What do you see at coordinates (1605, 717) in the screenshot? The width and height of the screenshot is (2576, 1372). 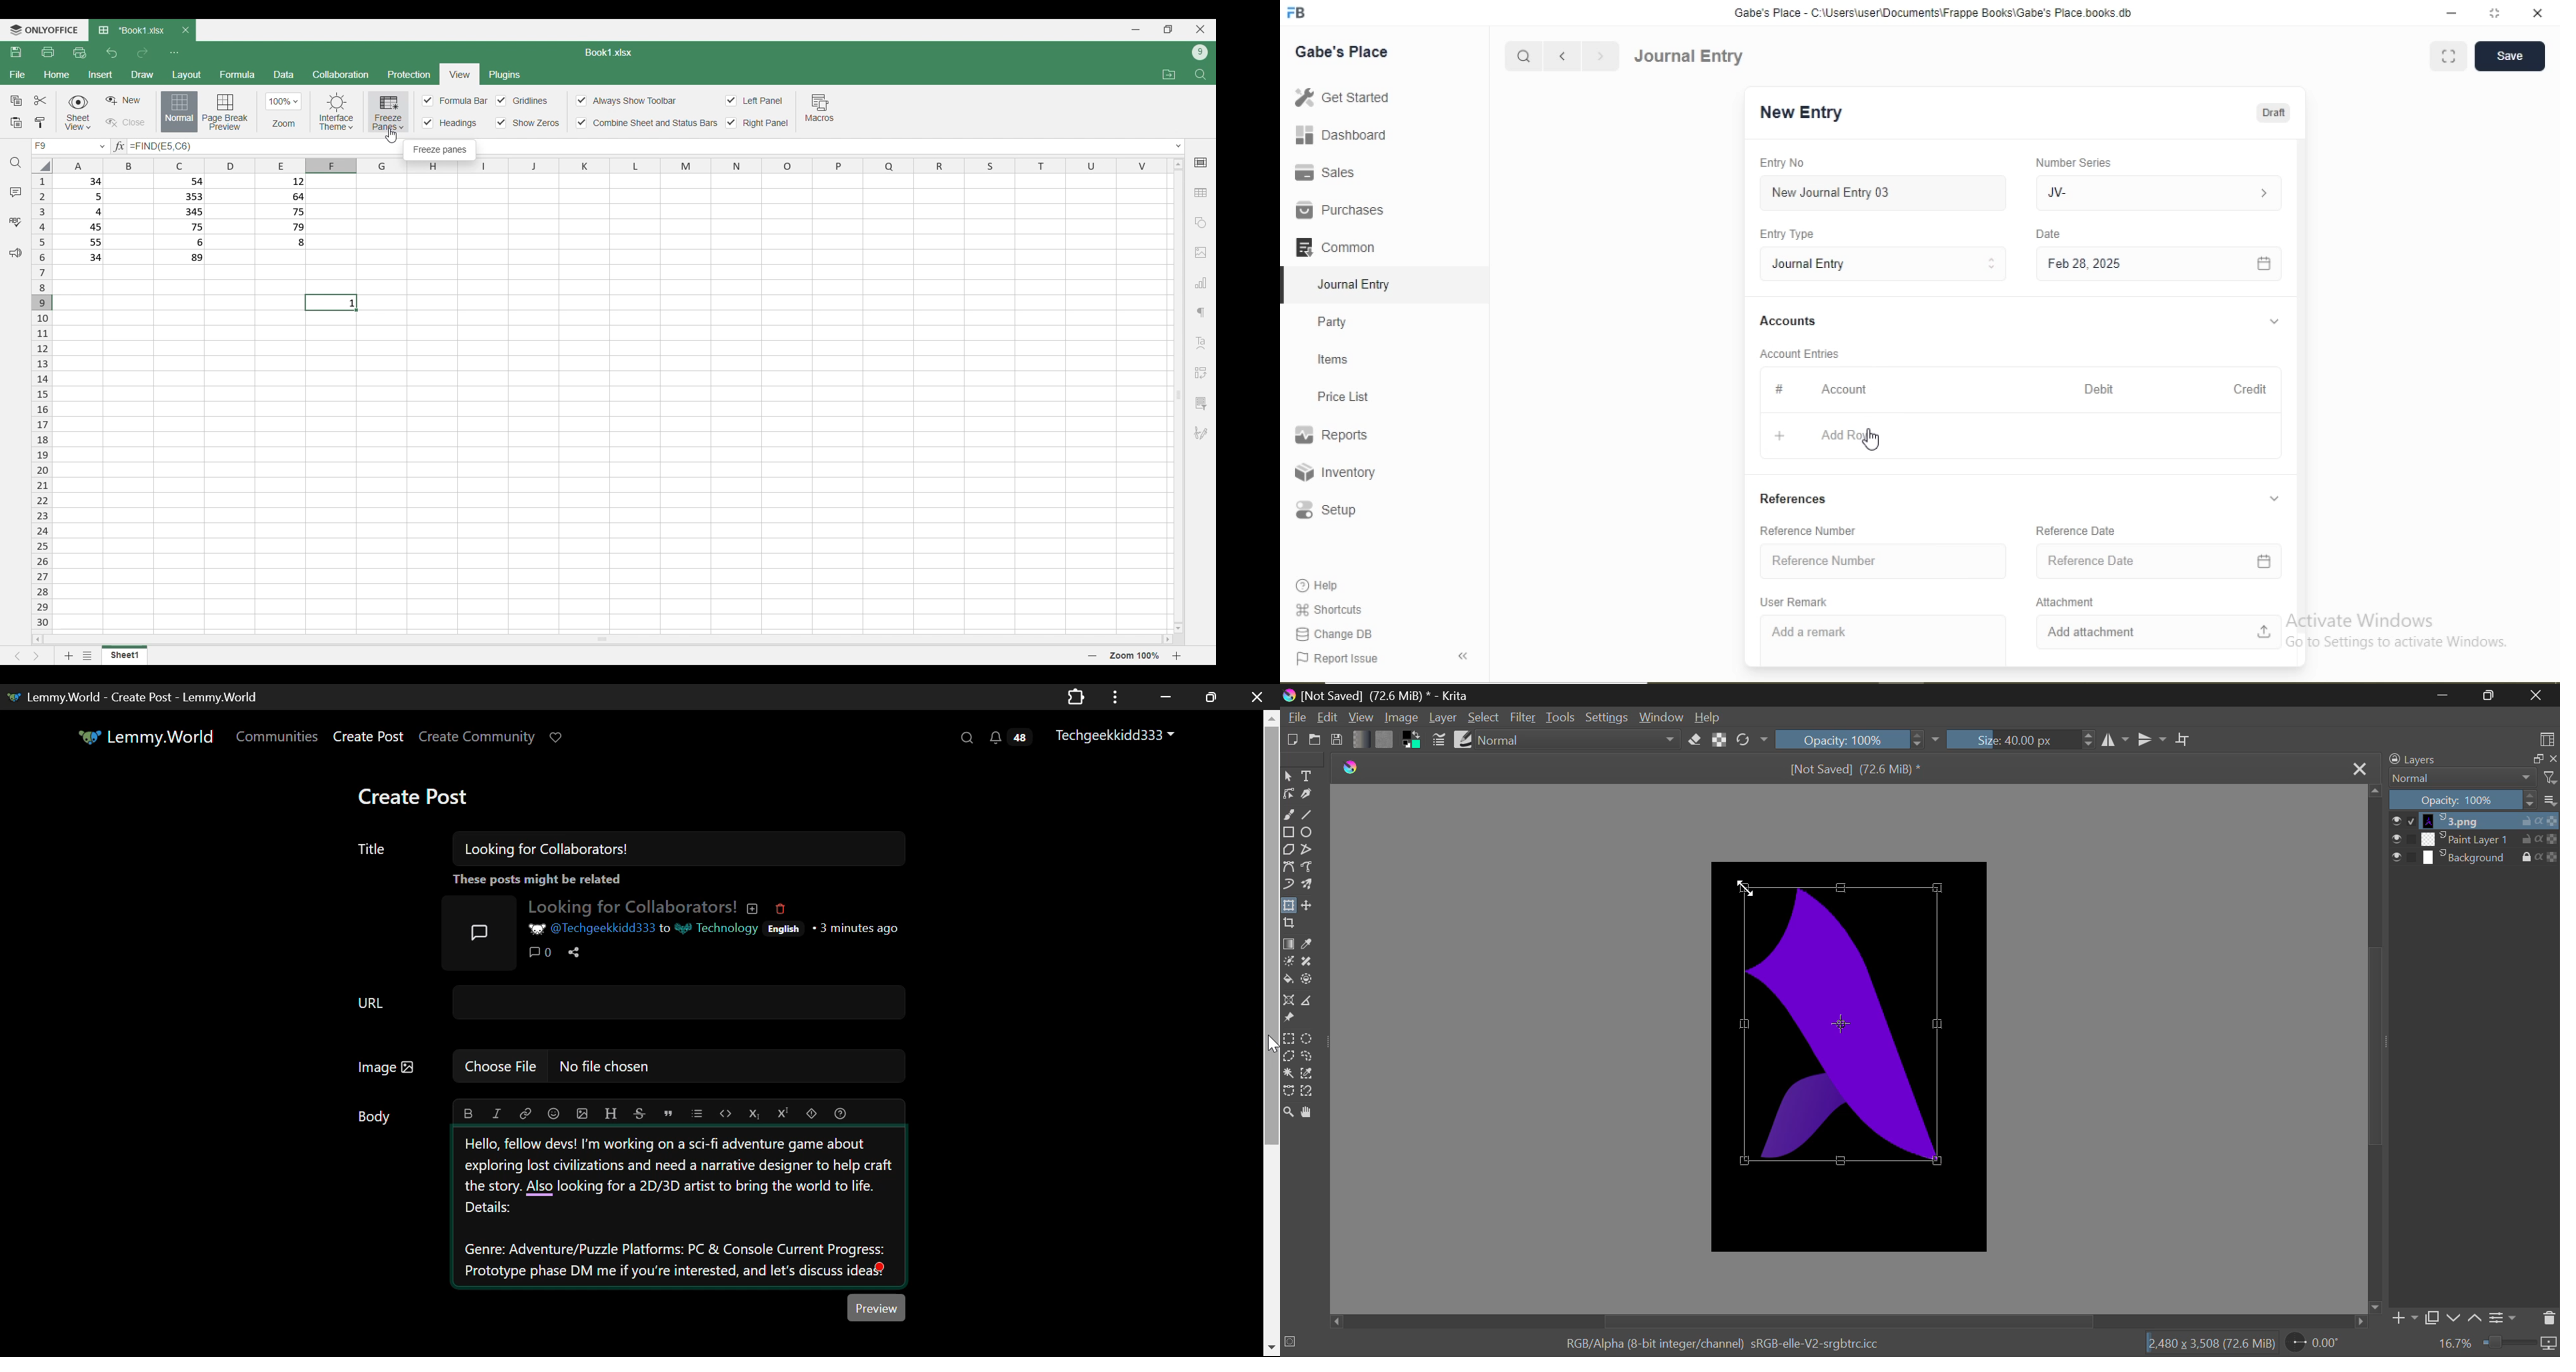 I see `Settings` at bounding box center [1605, 717].